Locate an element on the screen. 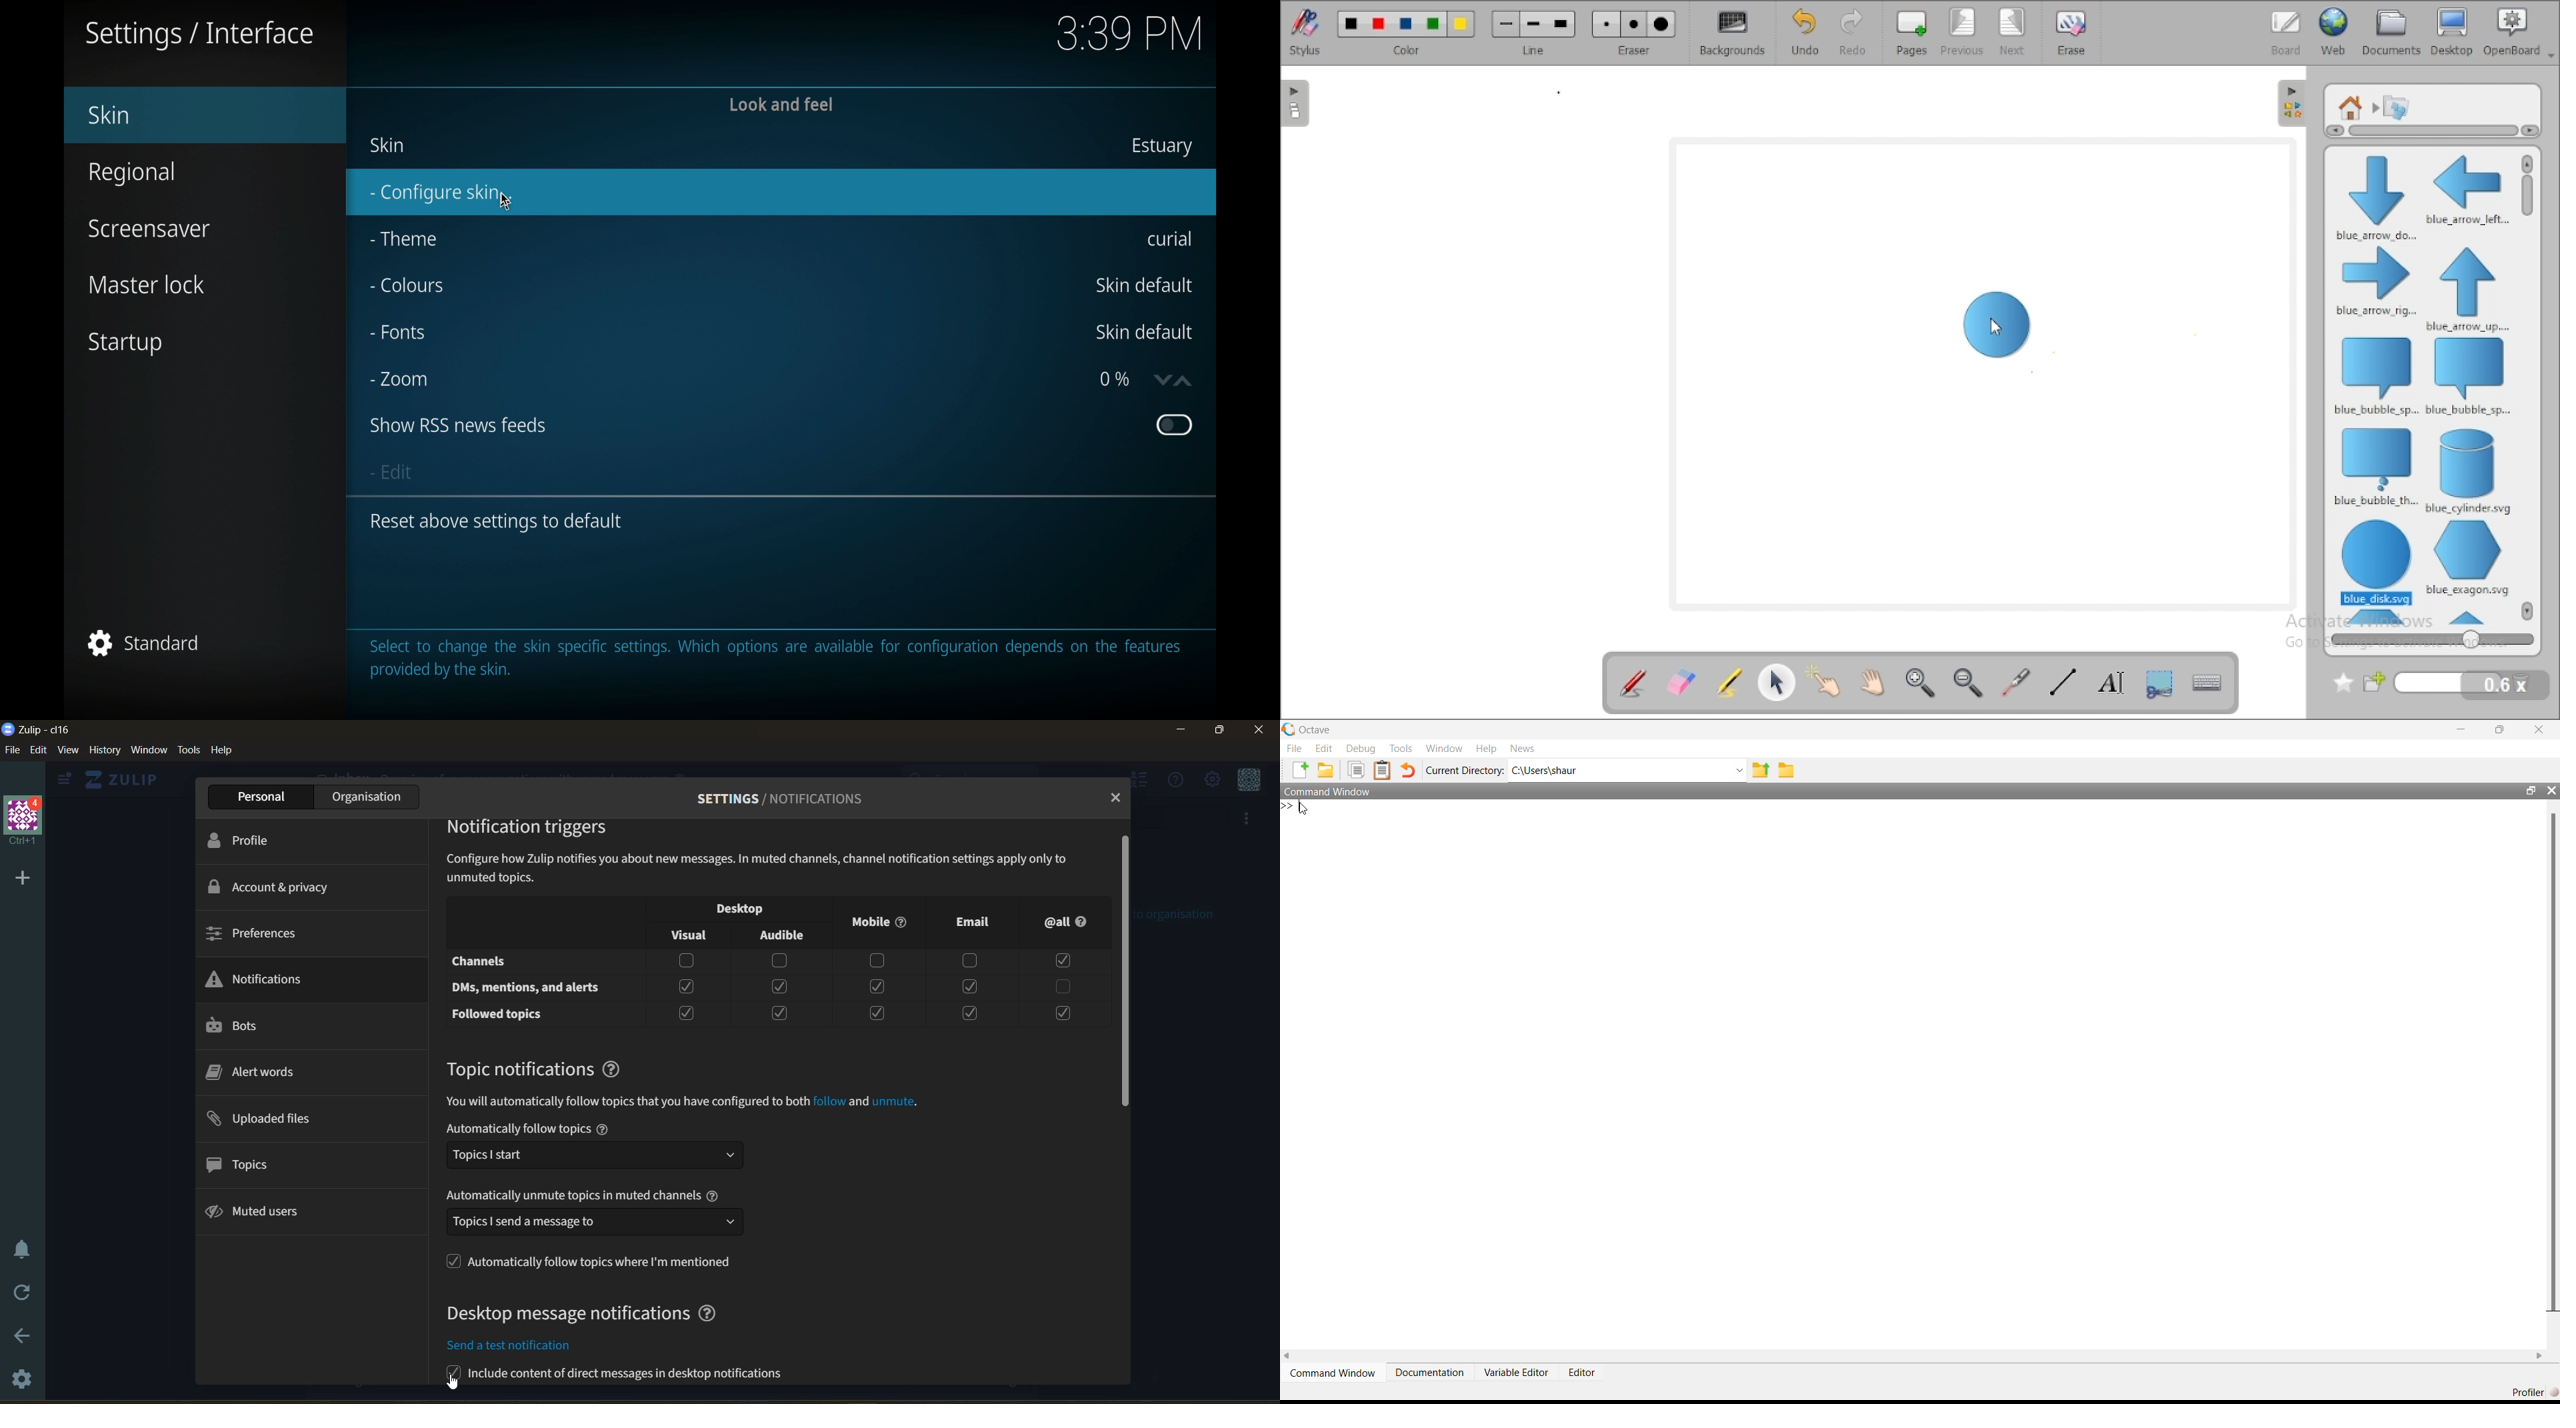 The image size is (2576, 1428). DMs is located at coordinates (533, 985).